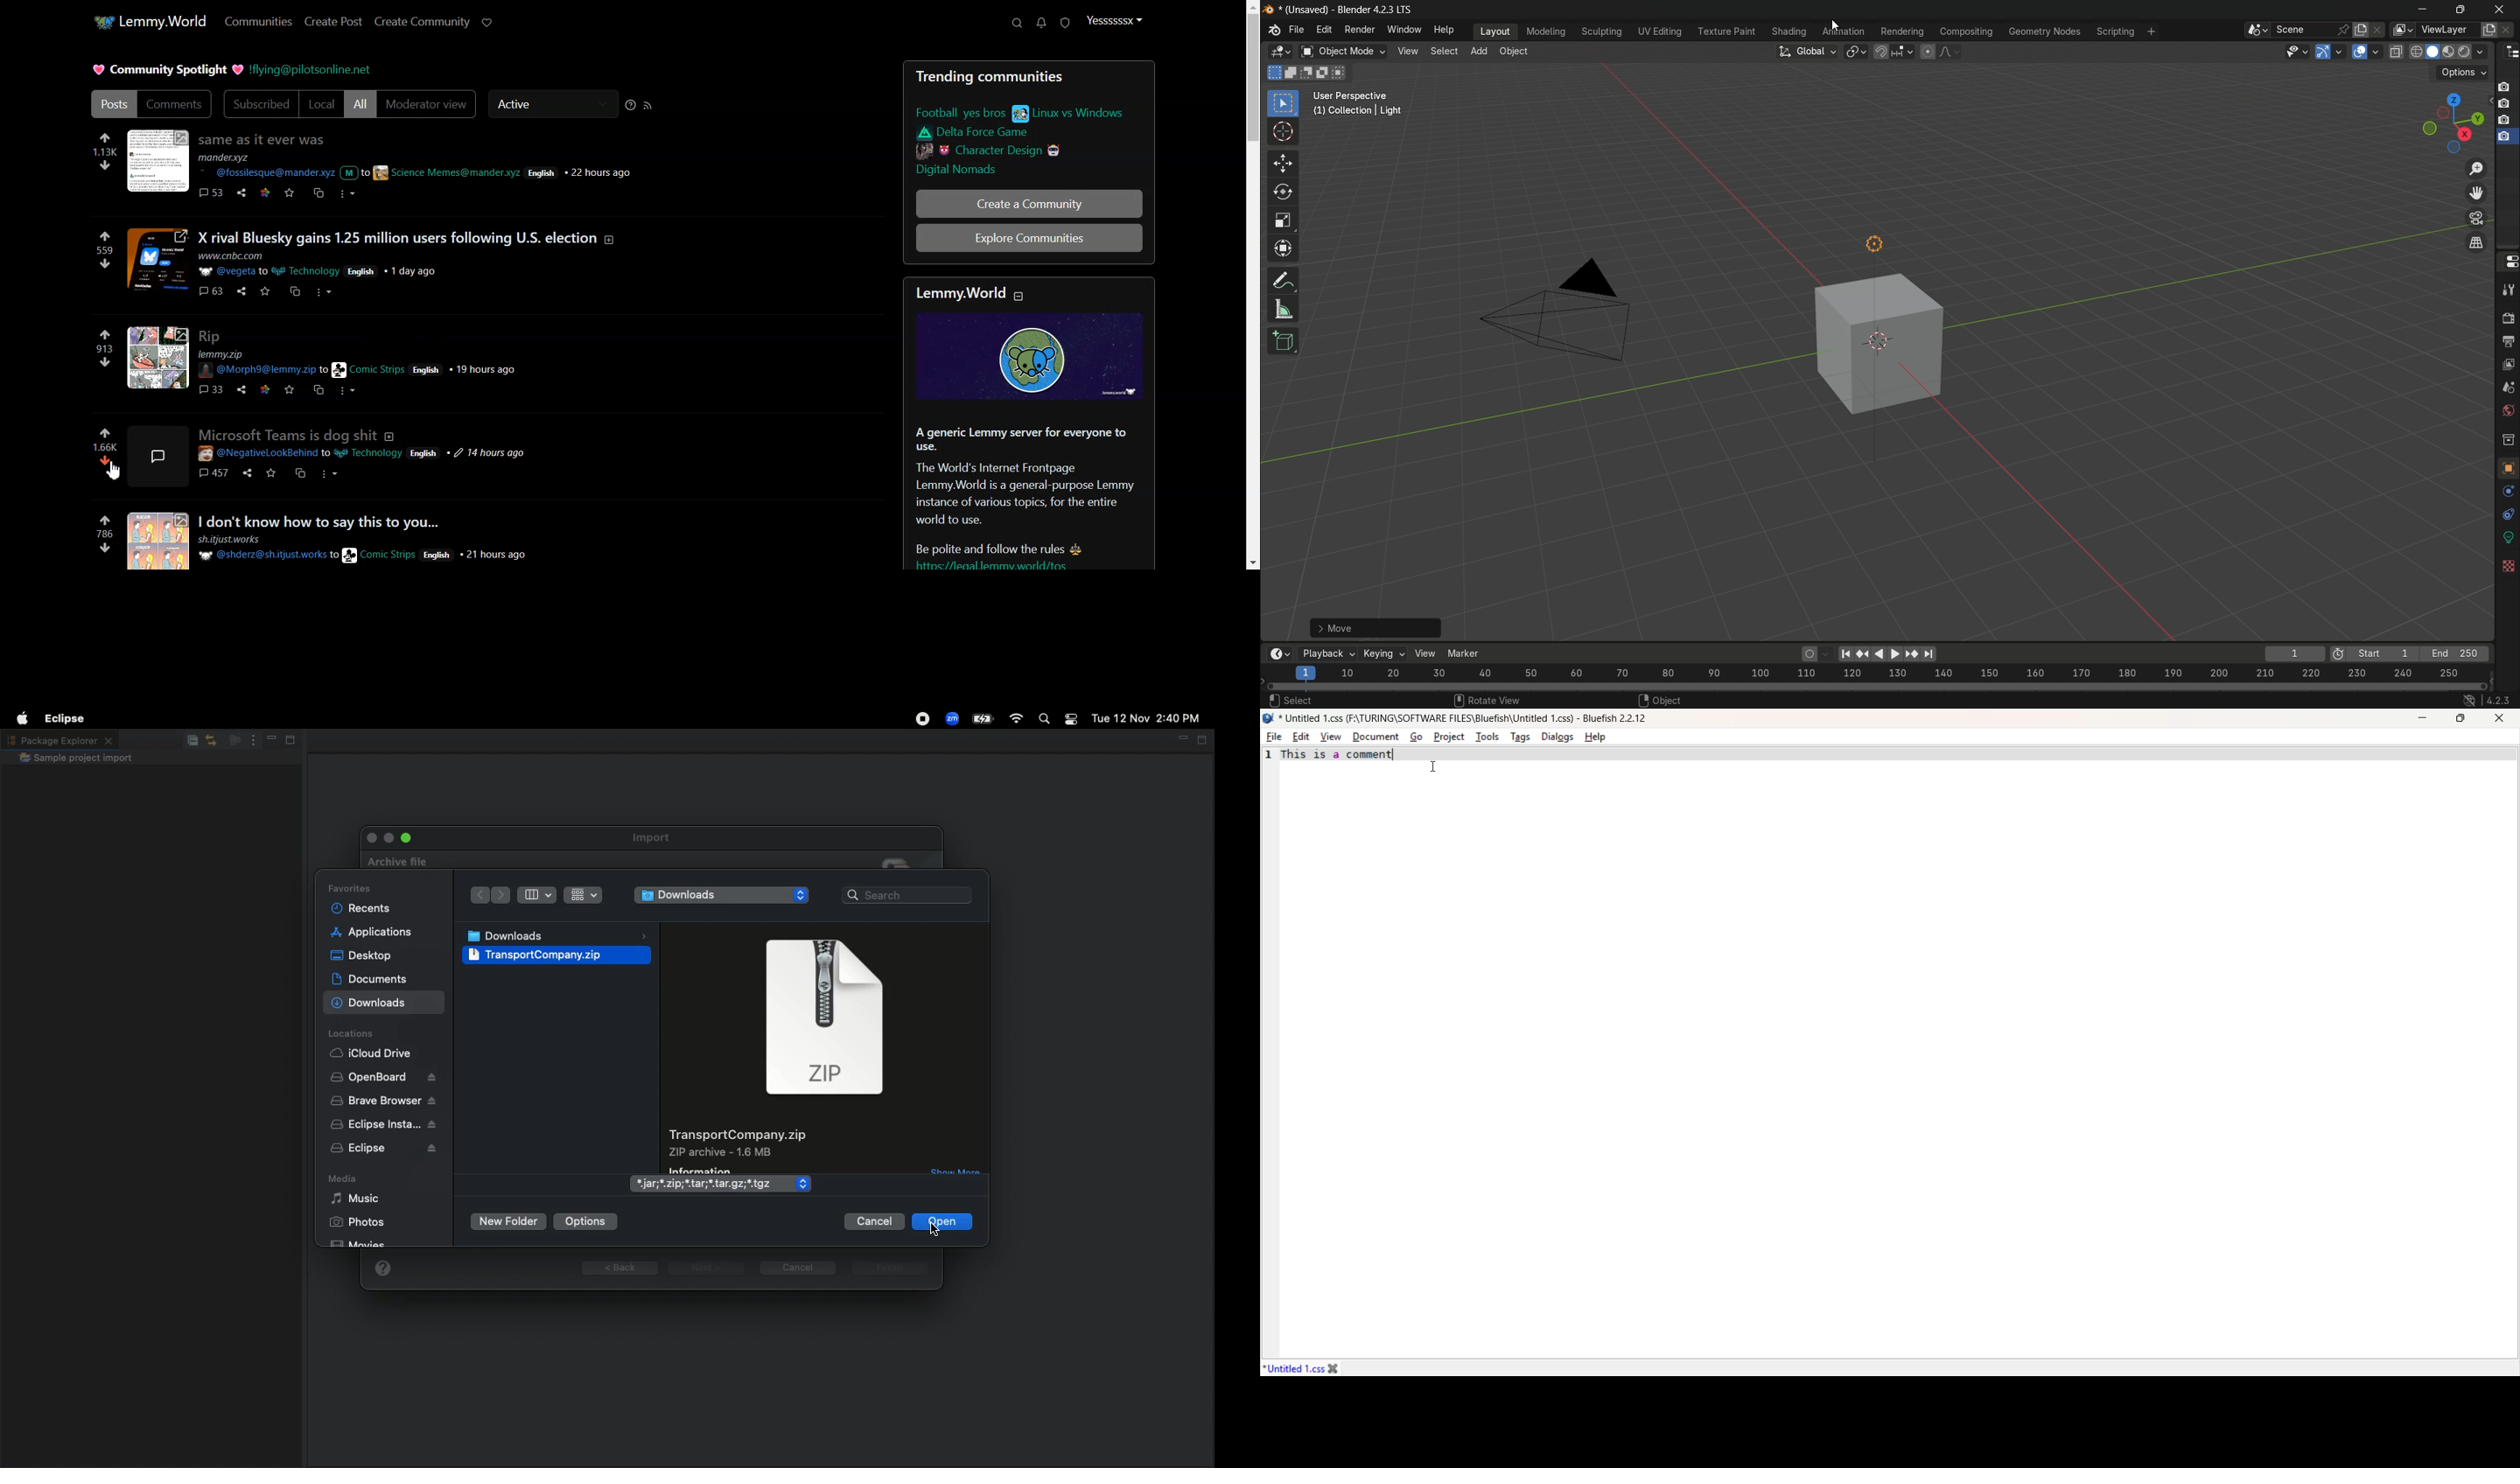 The width and height of the screenshot is (2520, 1484). What do you see at coordinates (1041, 23) in the screenshot?
I see `Unread Message` at bounding box center [1041, 23].